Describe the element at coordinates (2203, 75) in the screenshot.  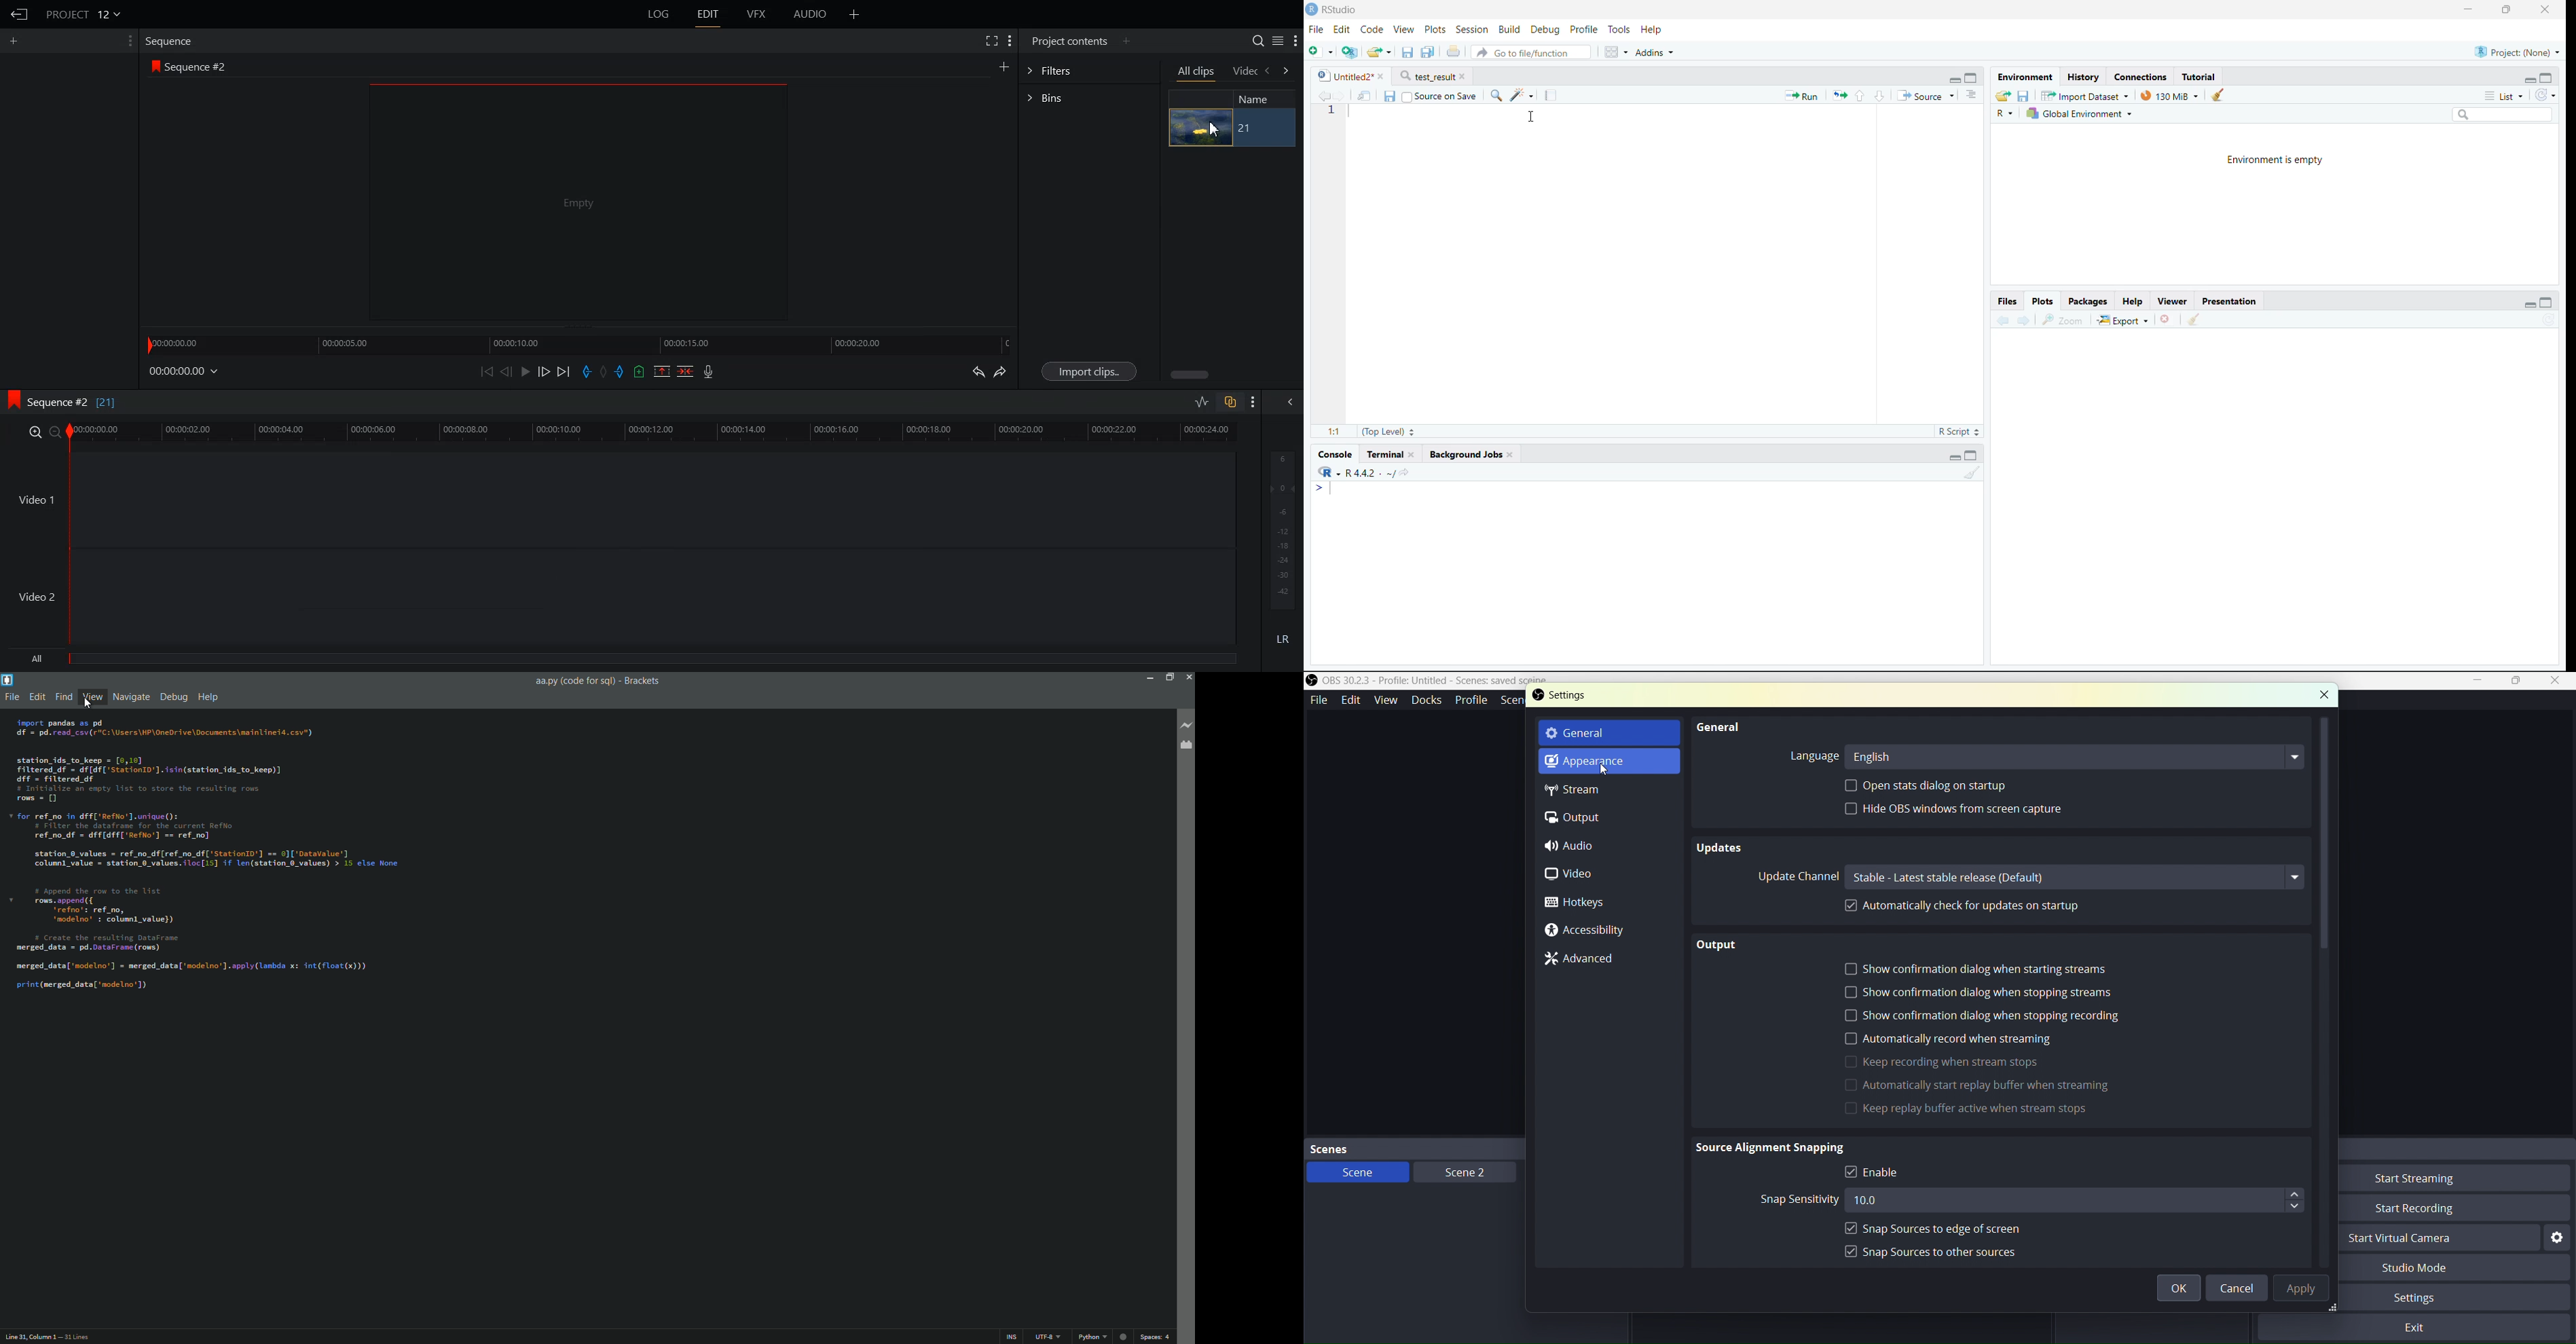
I see `Tutorial` at that location.